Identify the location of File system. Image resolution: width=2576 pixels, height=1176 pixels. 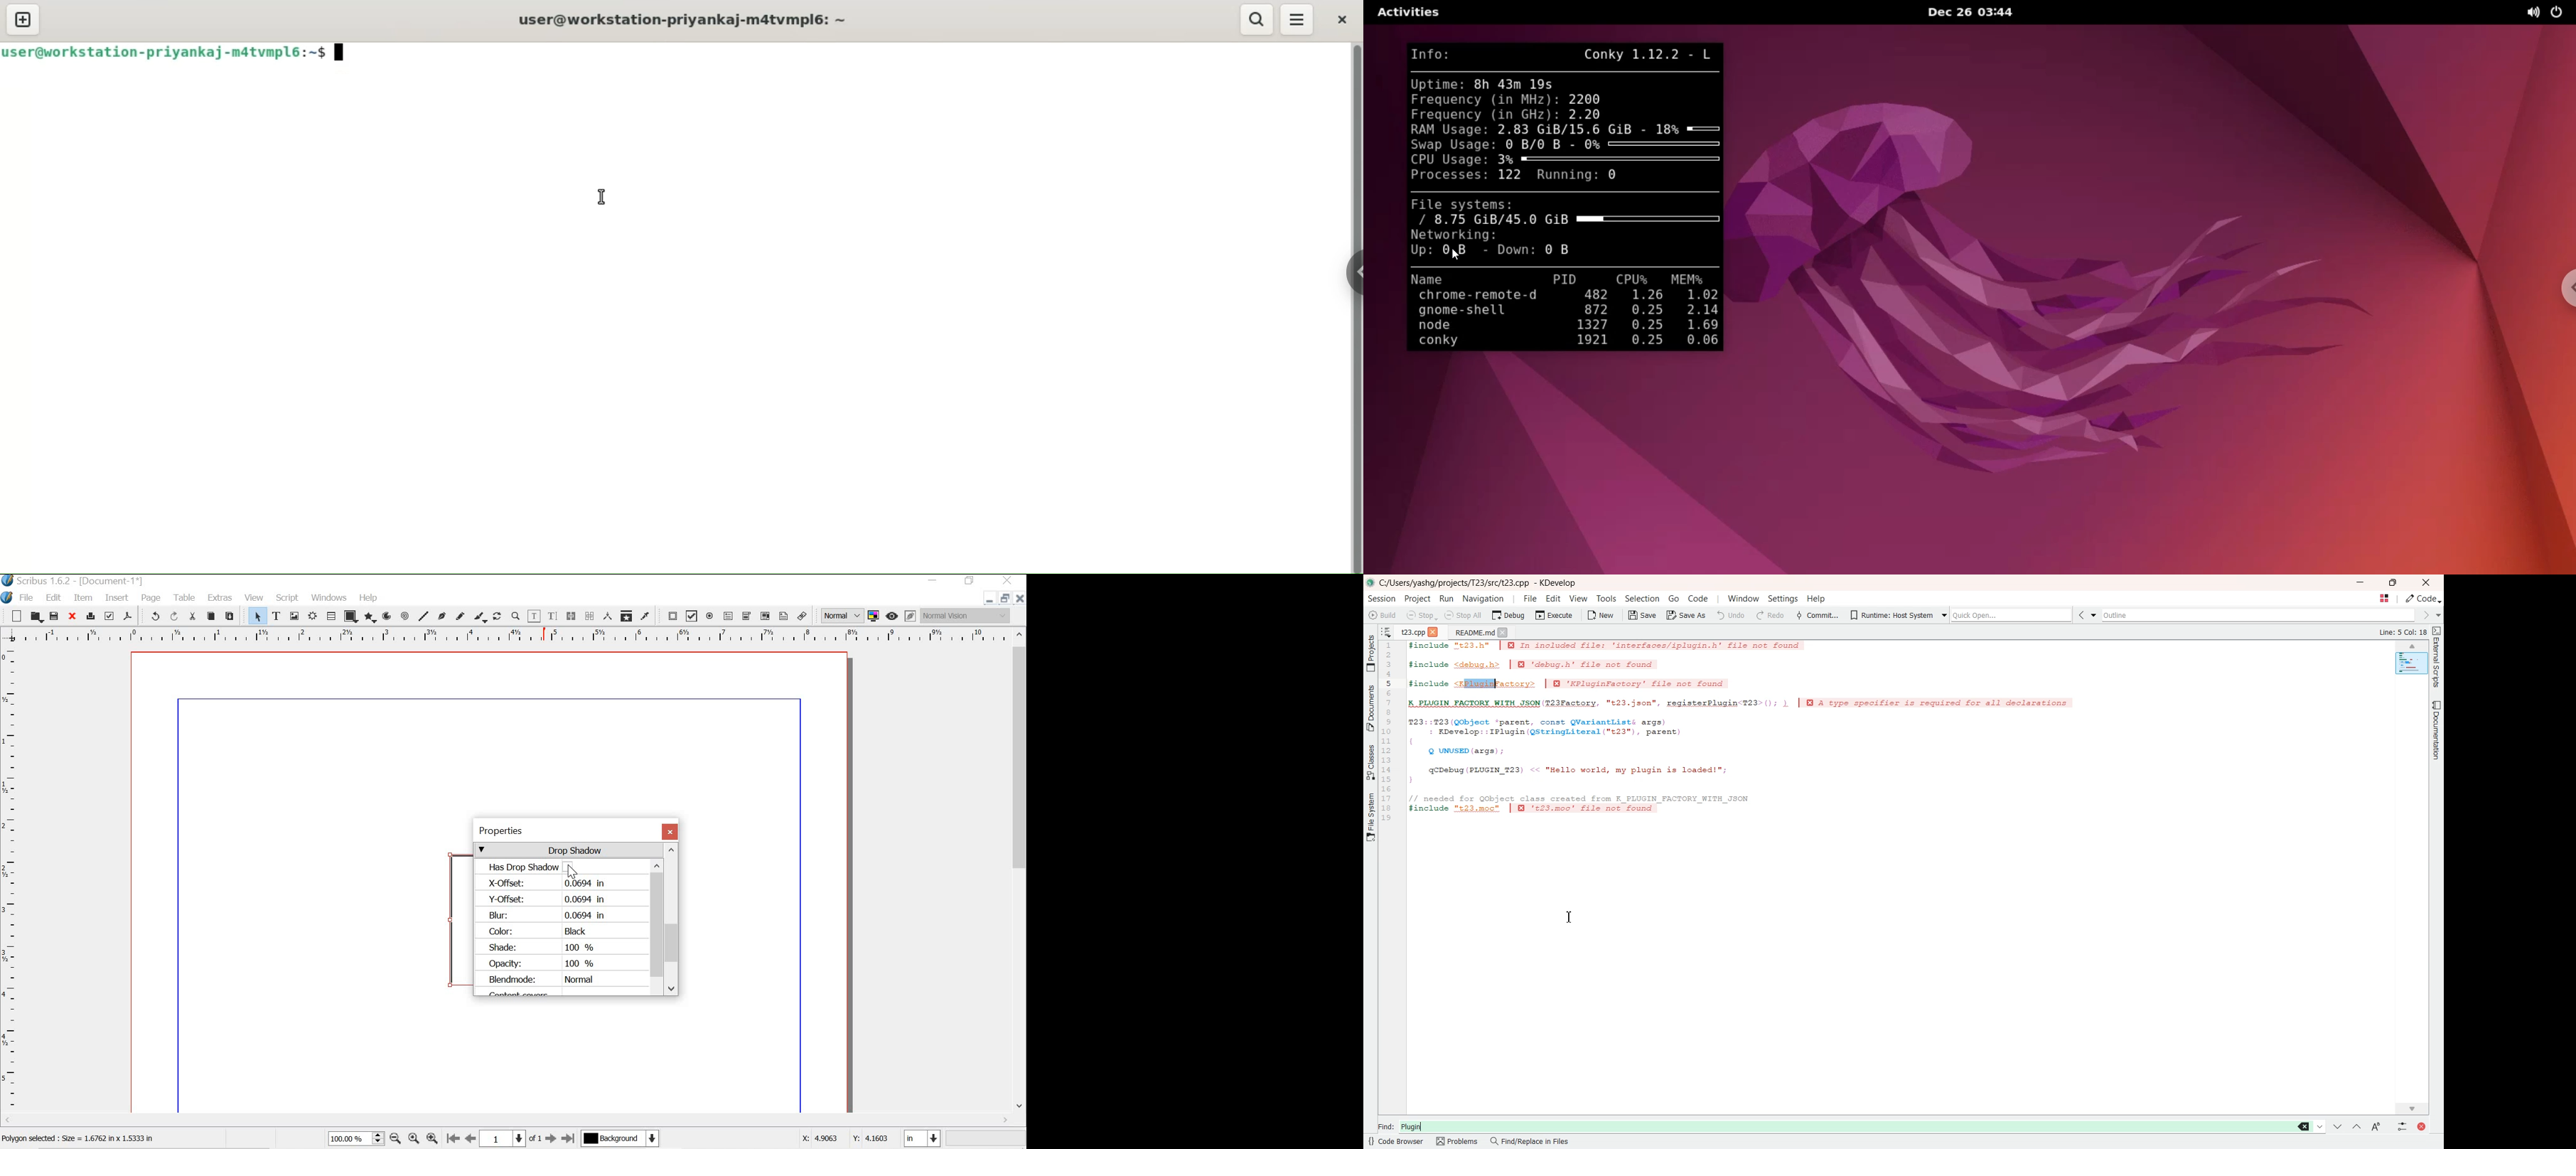
(1371, 820).